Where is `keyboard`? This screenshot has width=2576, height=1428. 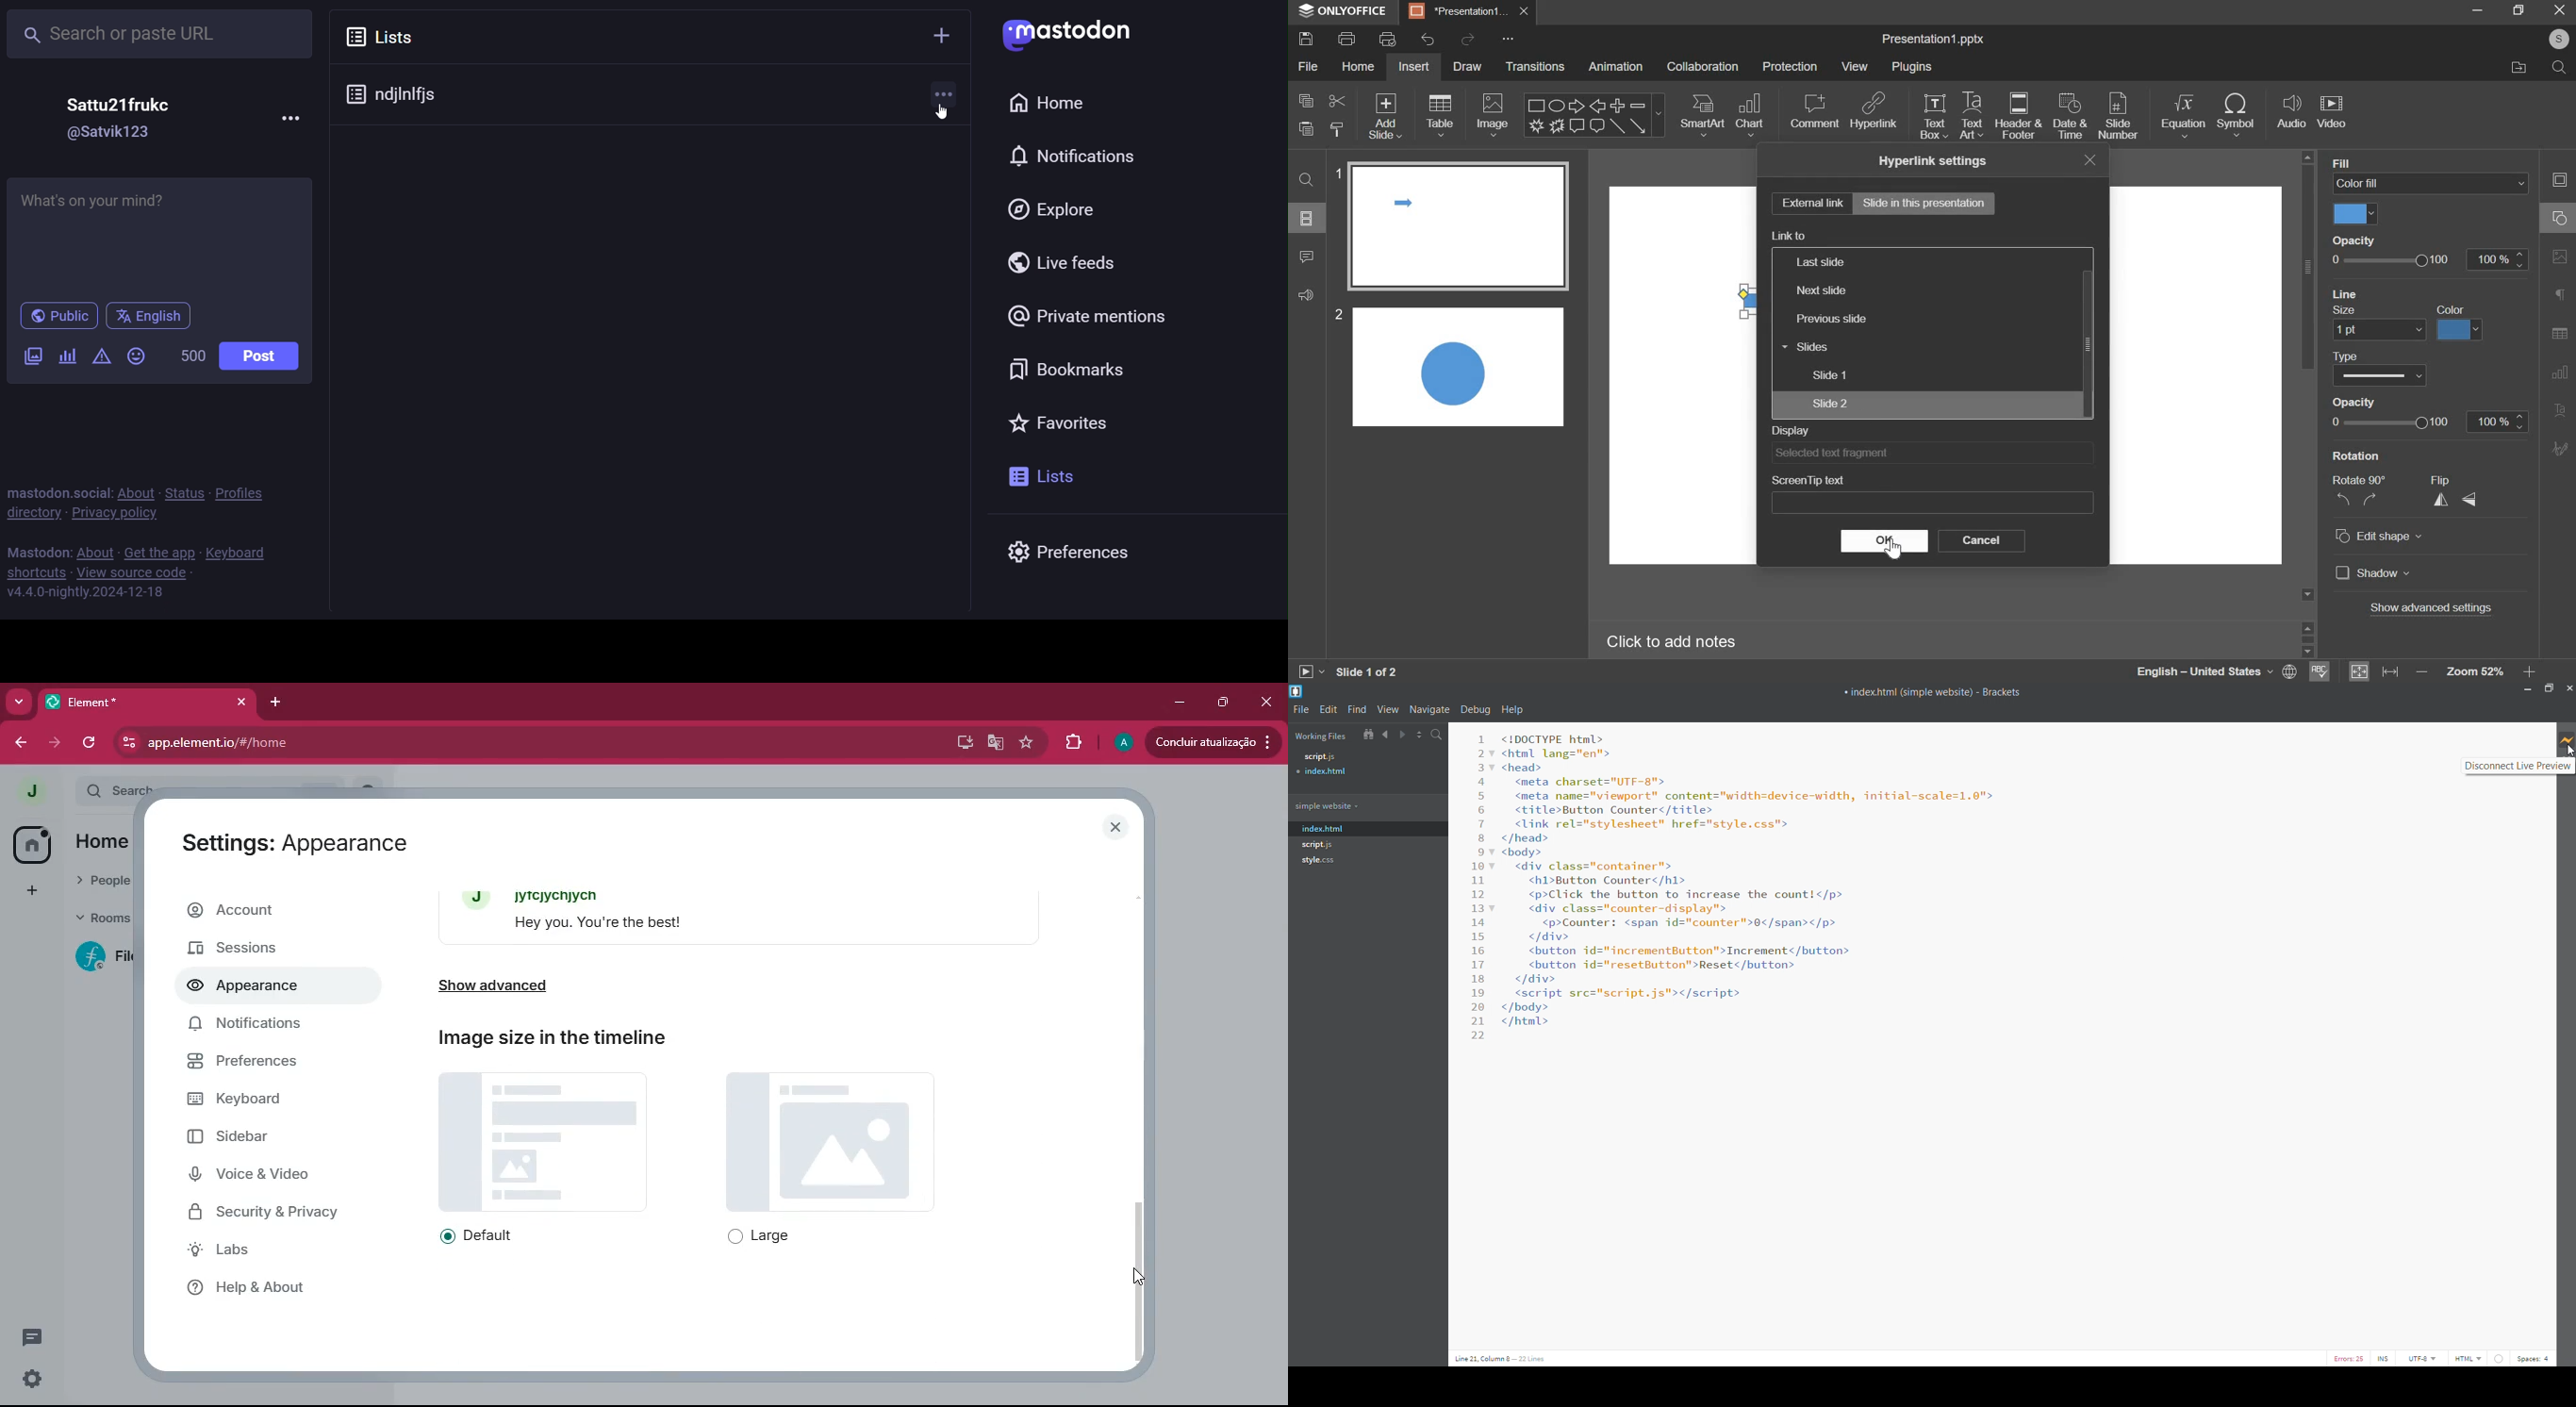
keyboard is located at coordinates (242, 553).